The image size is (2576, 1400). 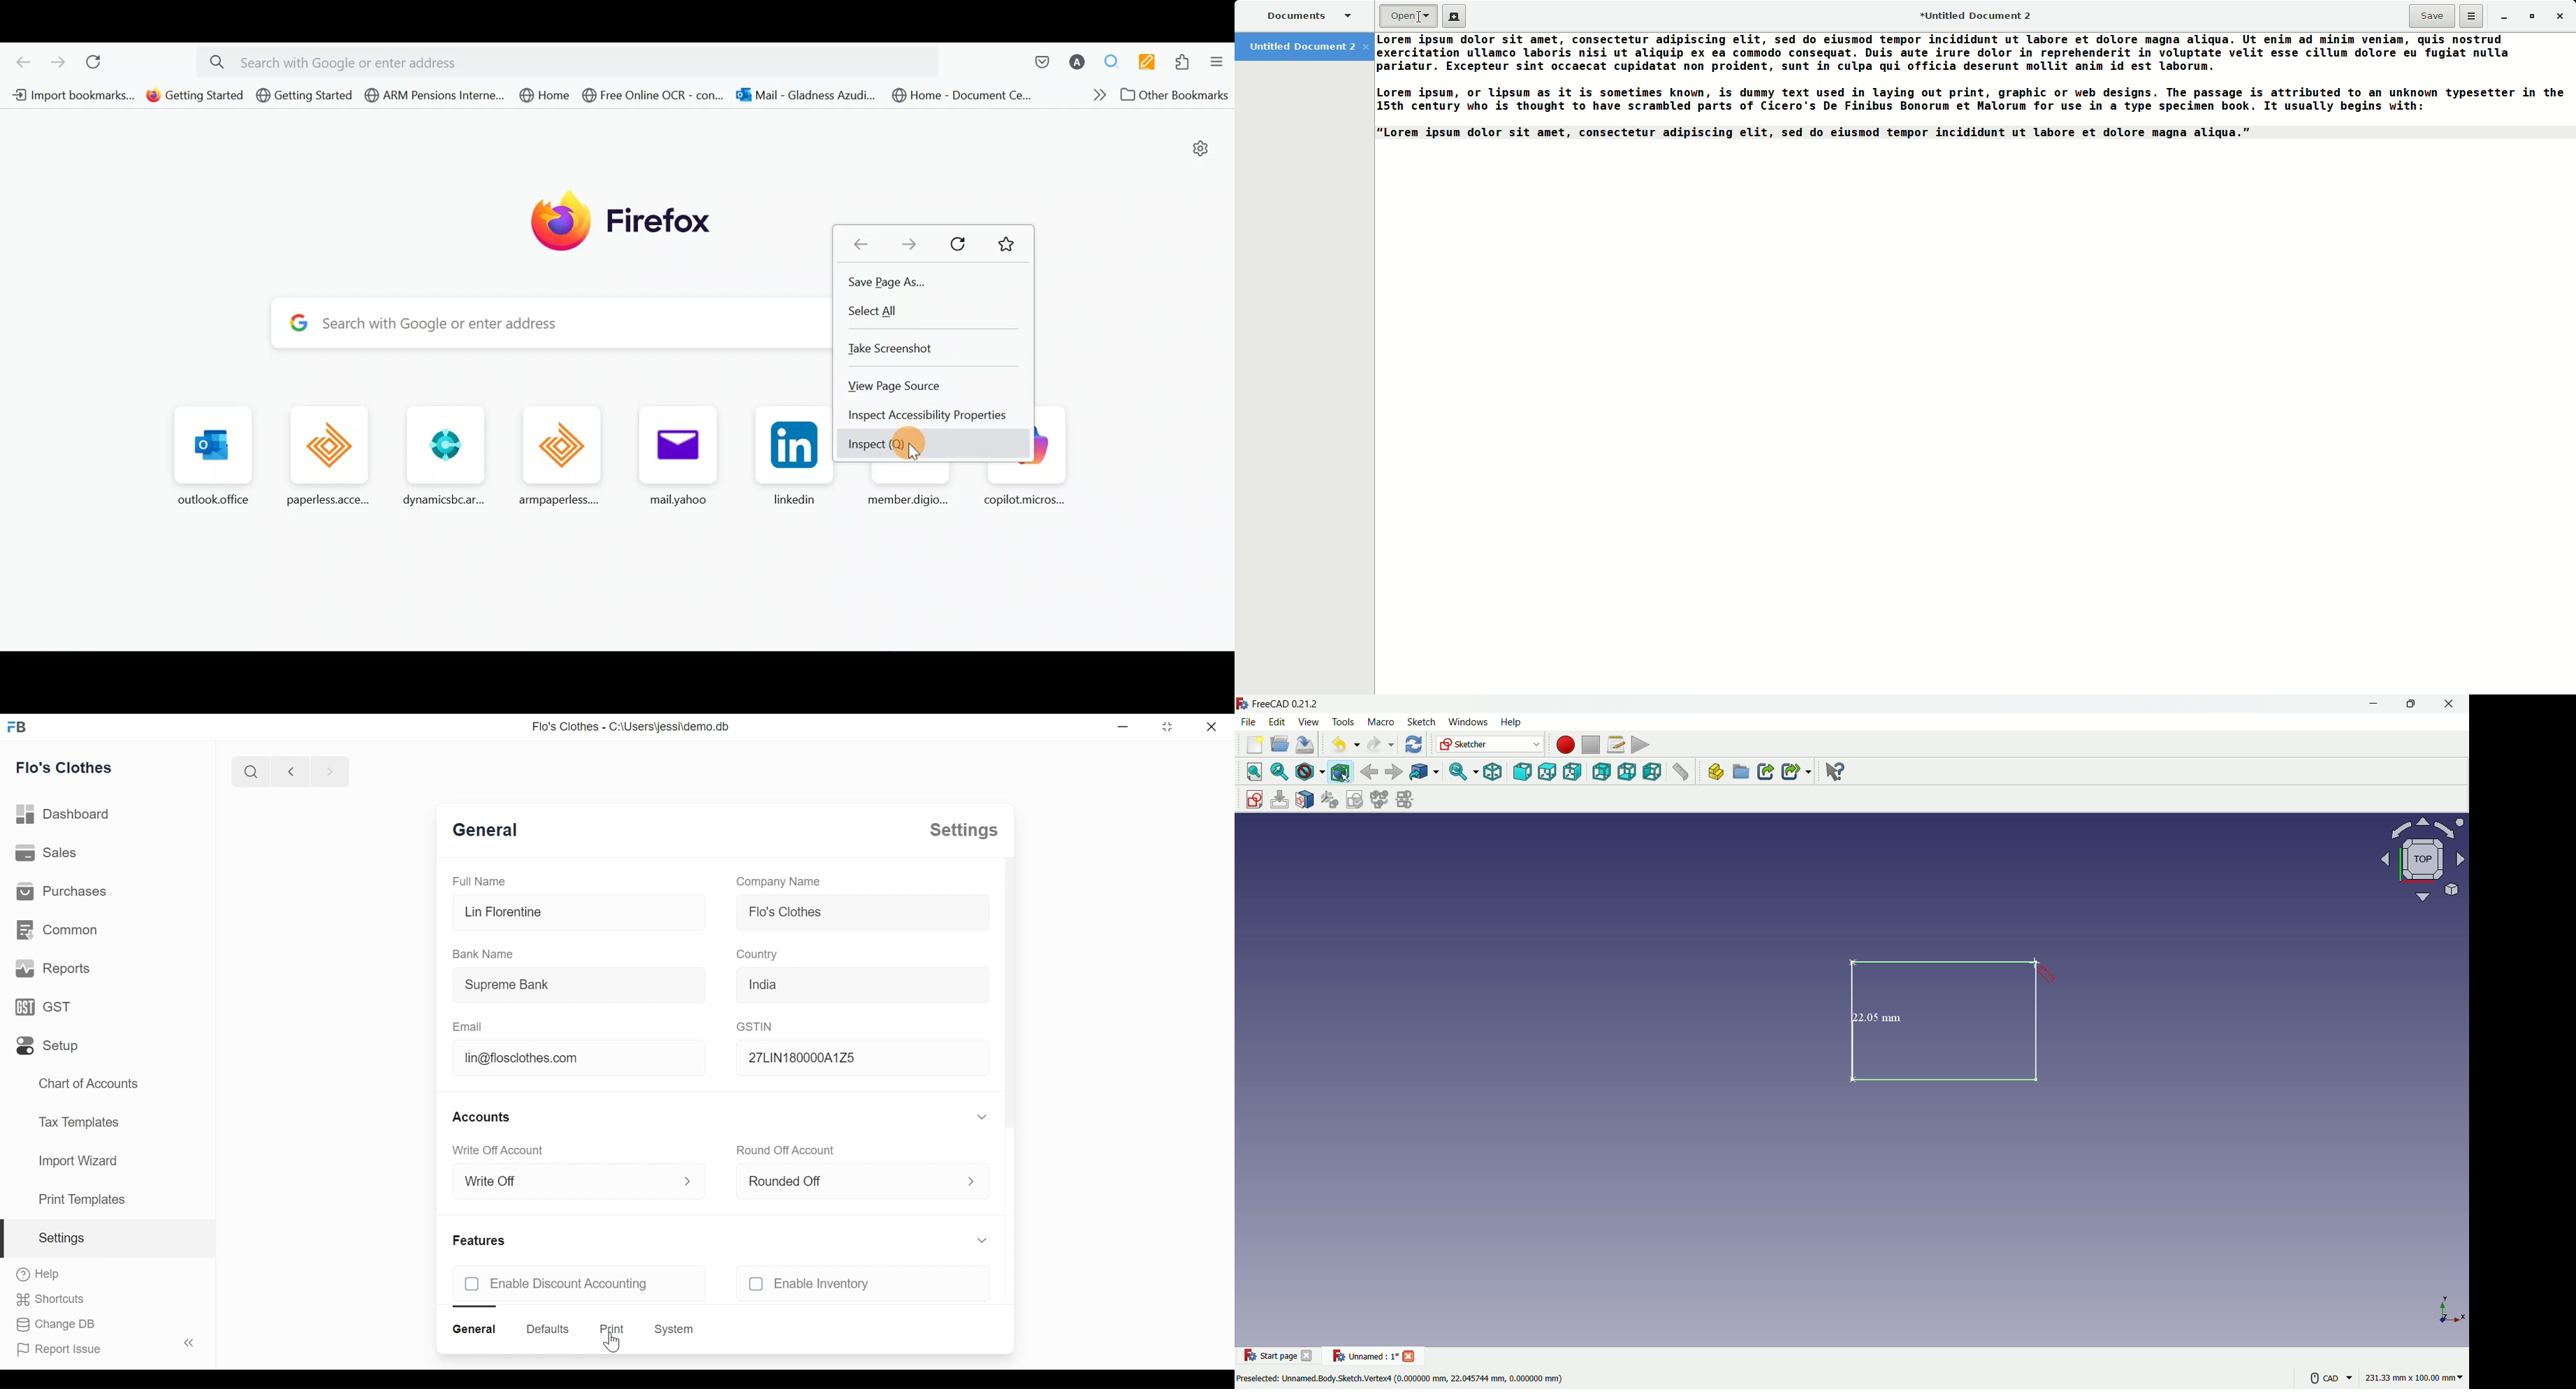 I want to click on round off account, so click(x=787, y=1151).